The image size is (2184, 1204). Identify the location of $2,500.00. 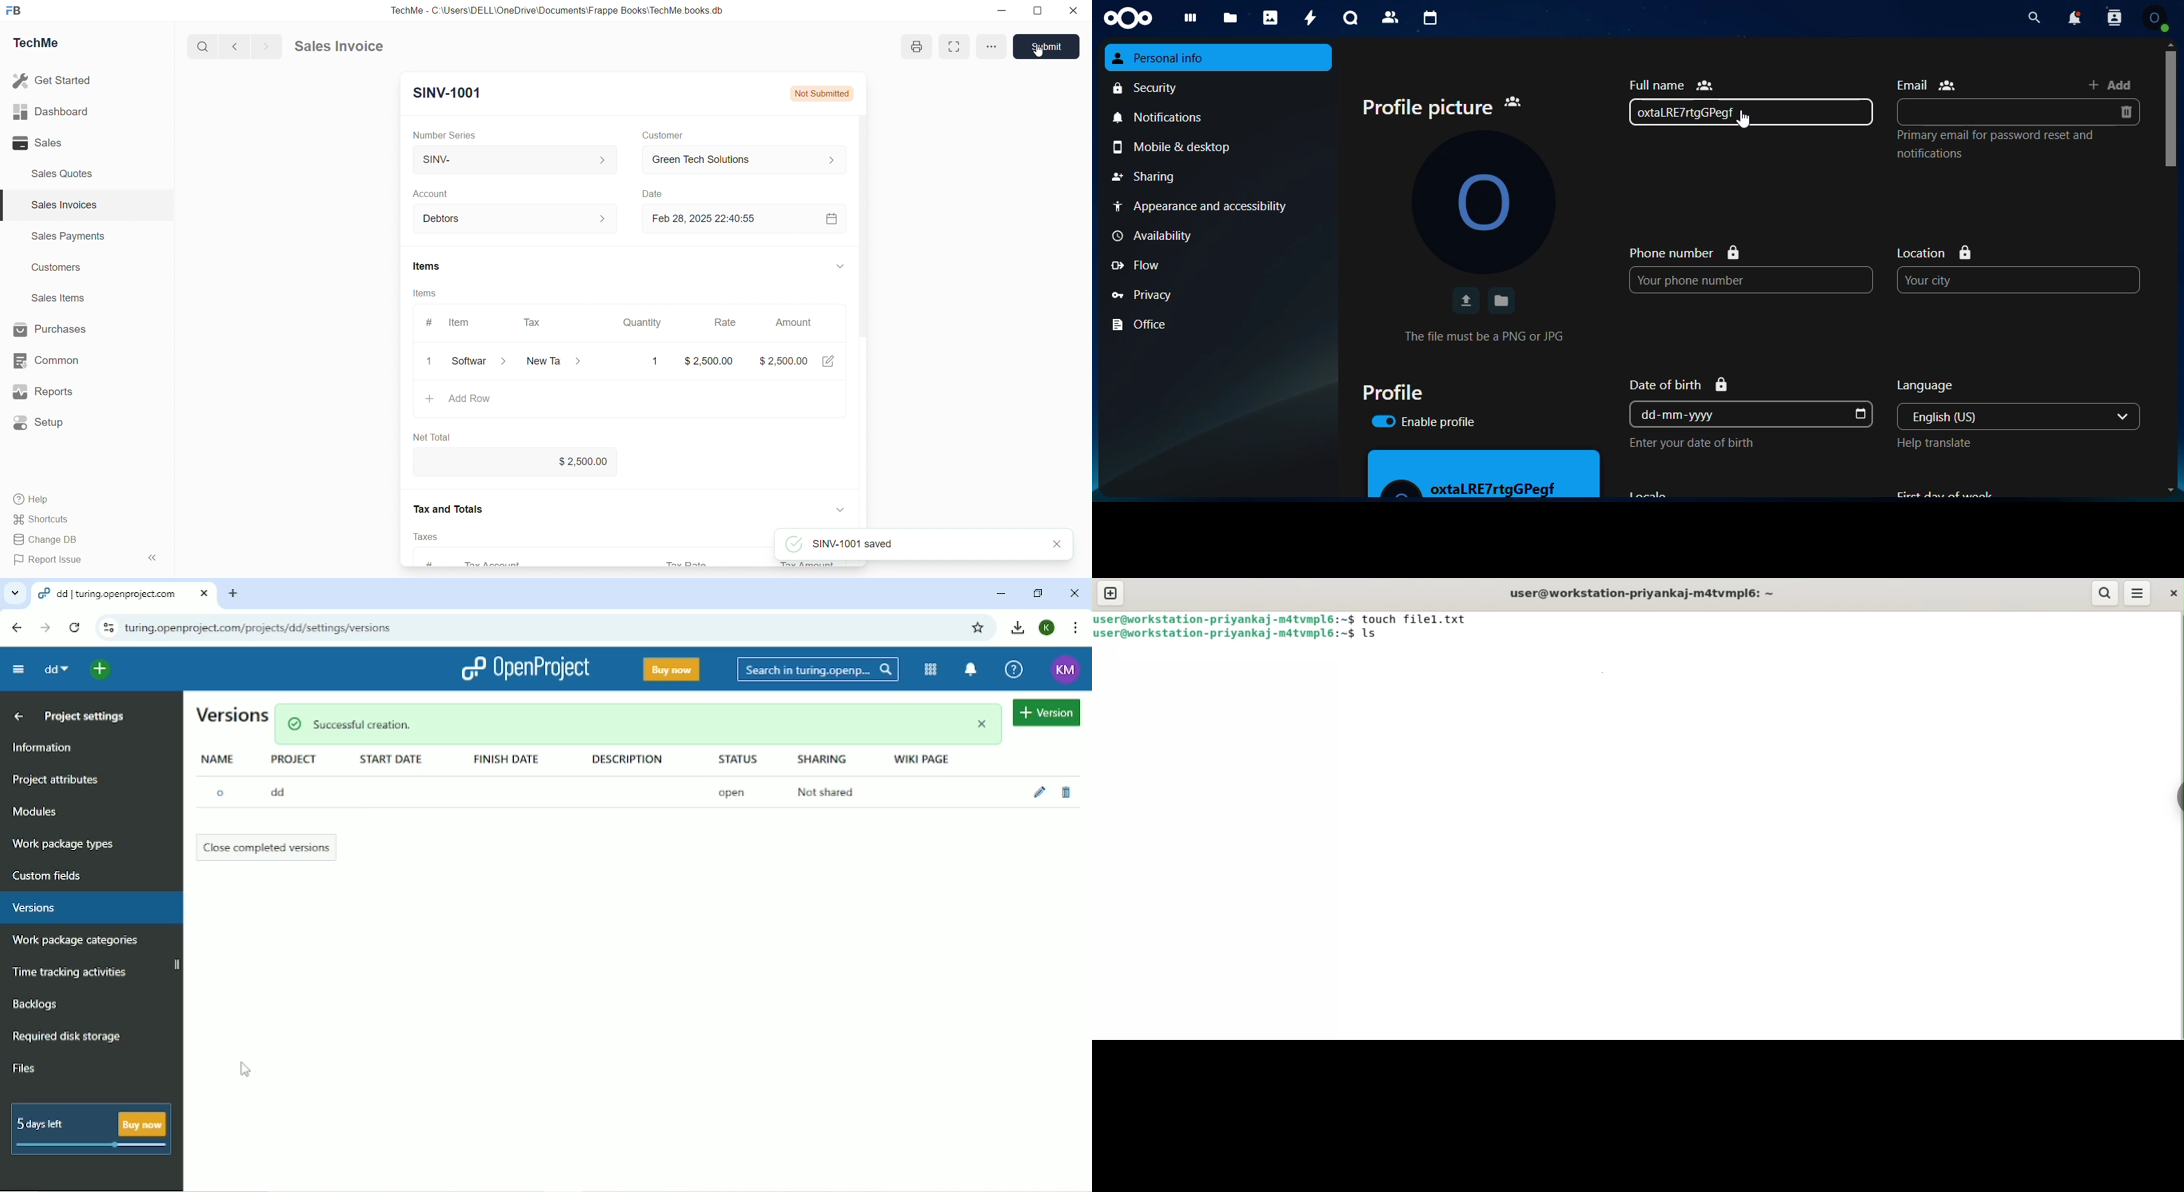
(783, 362).